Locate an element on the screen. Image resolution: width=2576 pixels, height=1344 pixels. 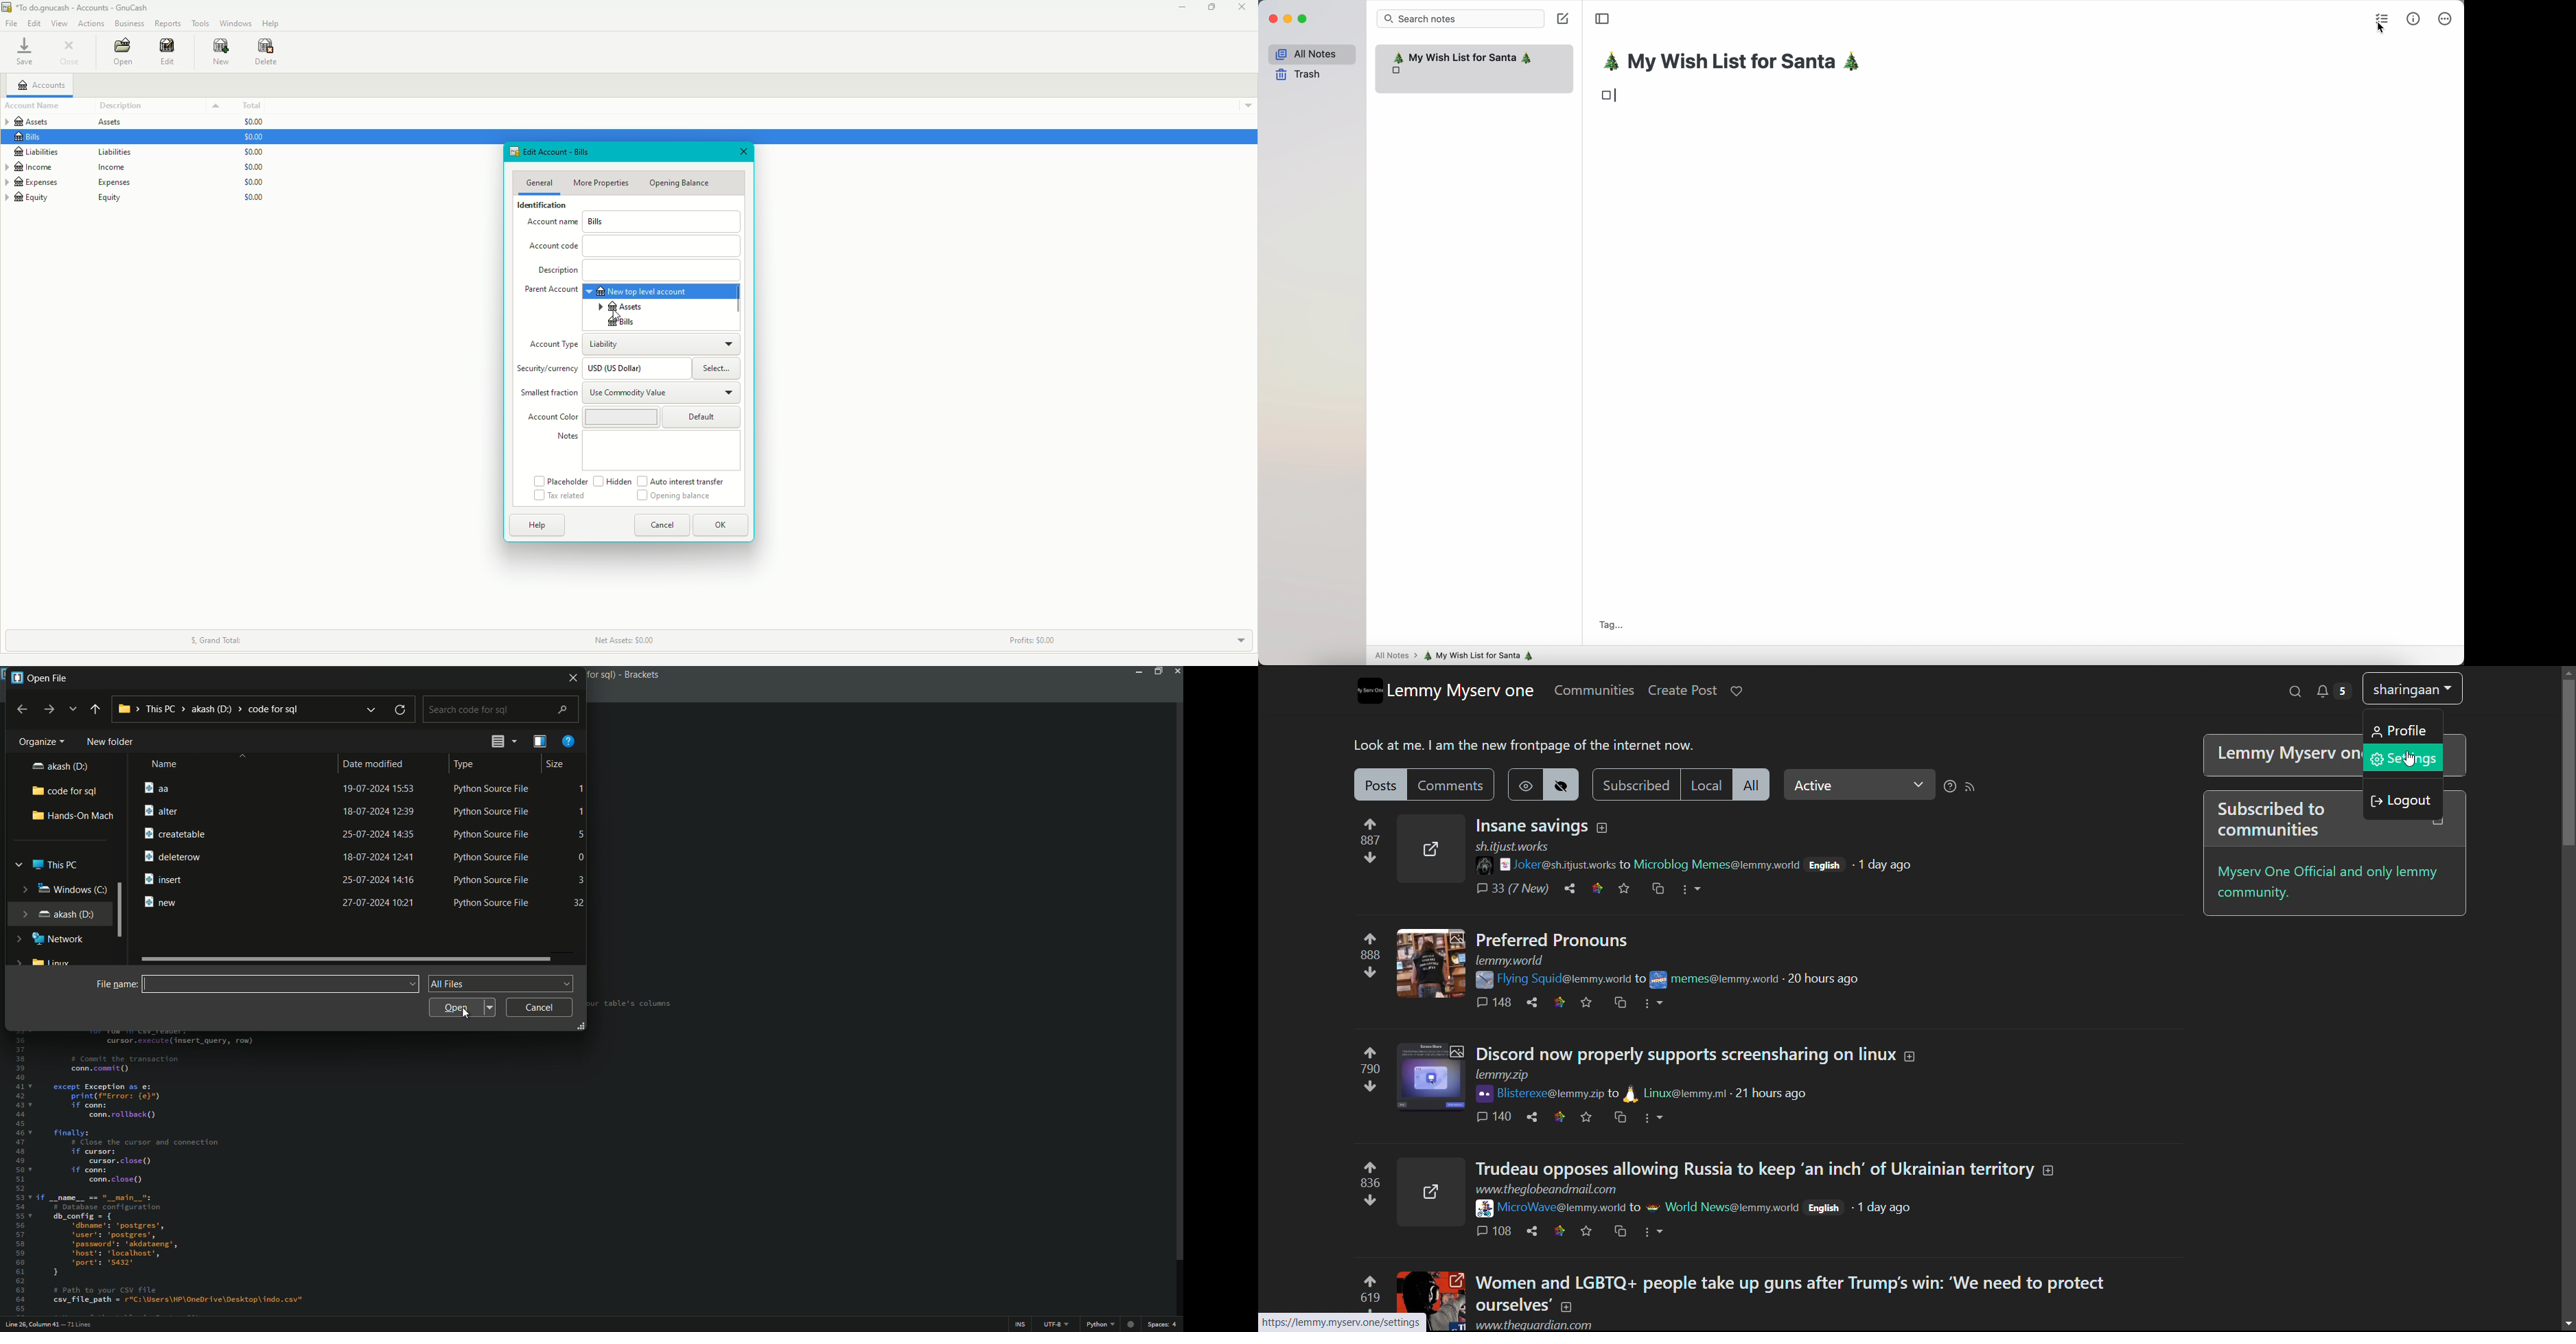
create note is located at coordinates (1564, 20).